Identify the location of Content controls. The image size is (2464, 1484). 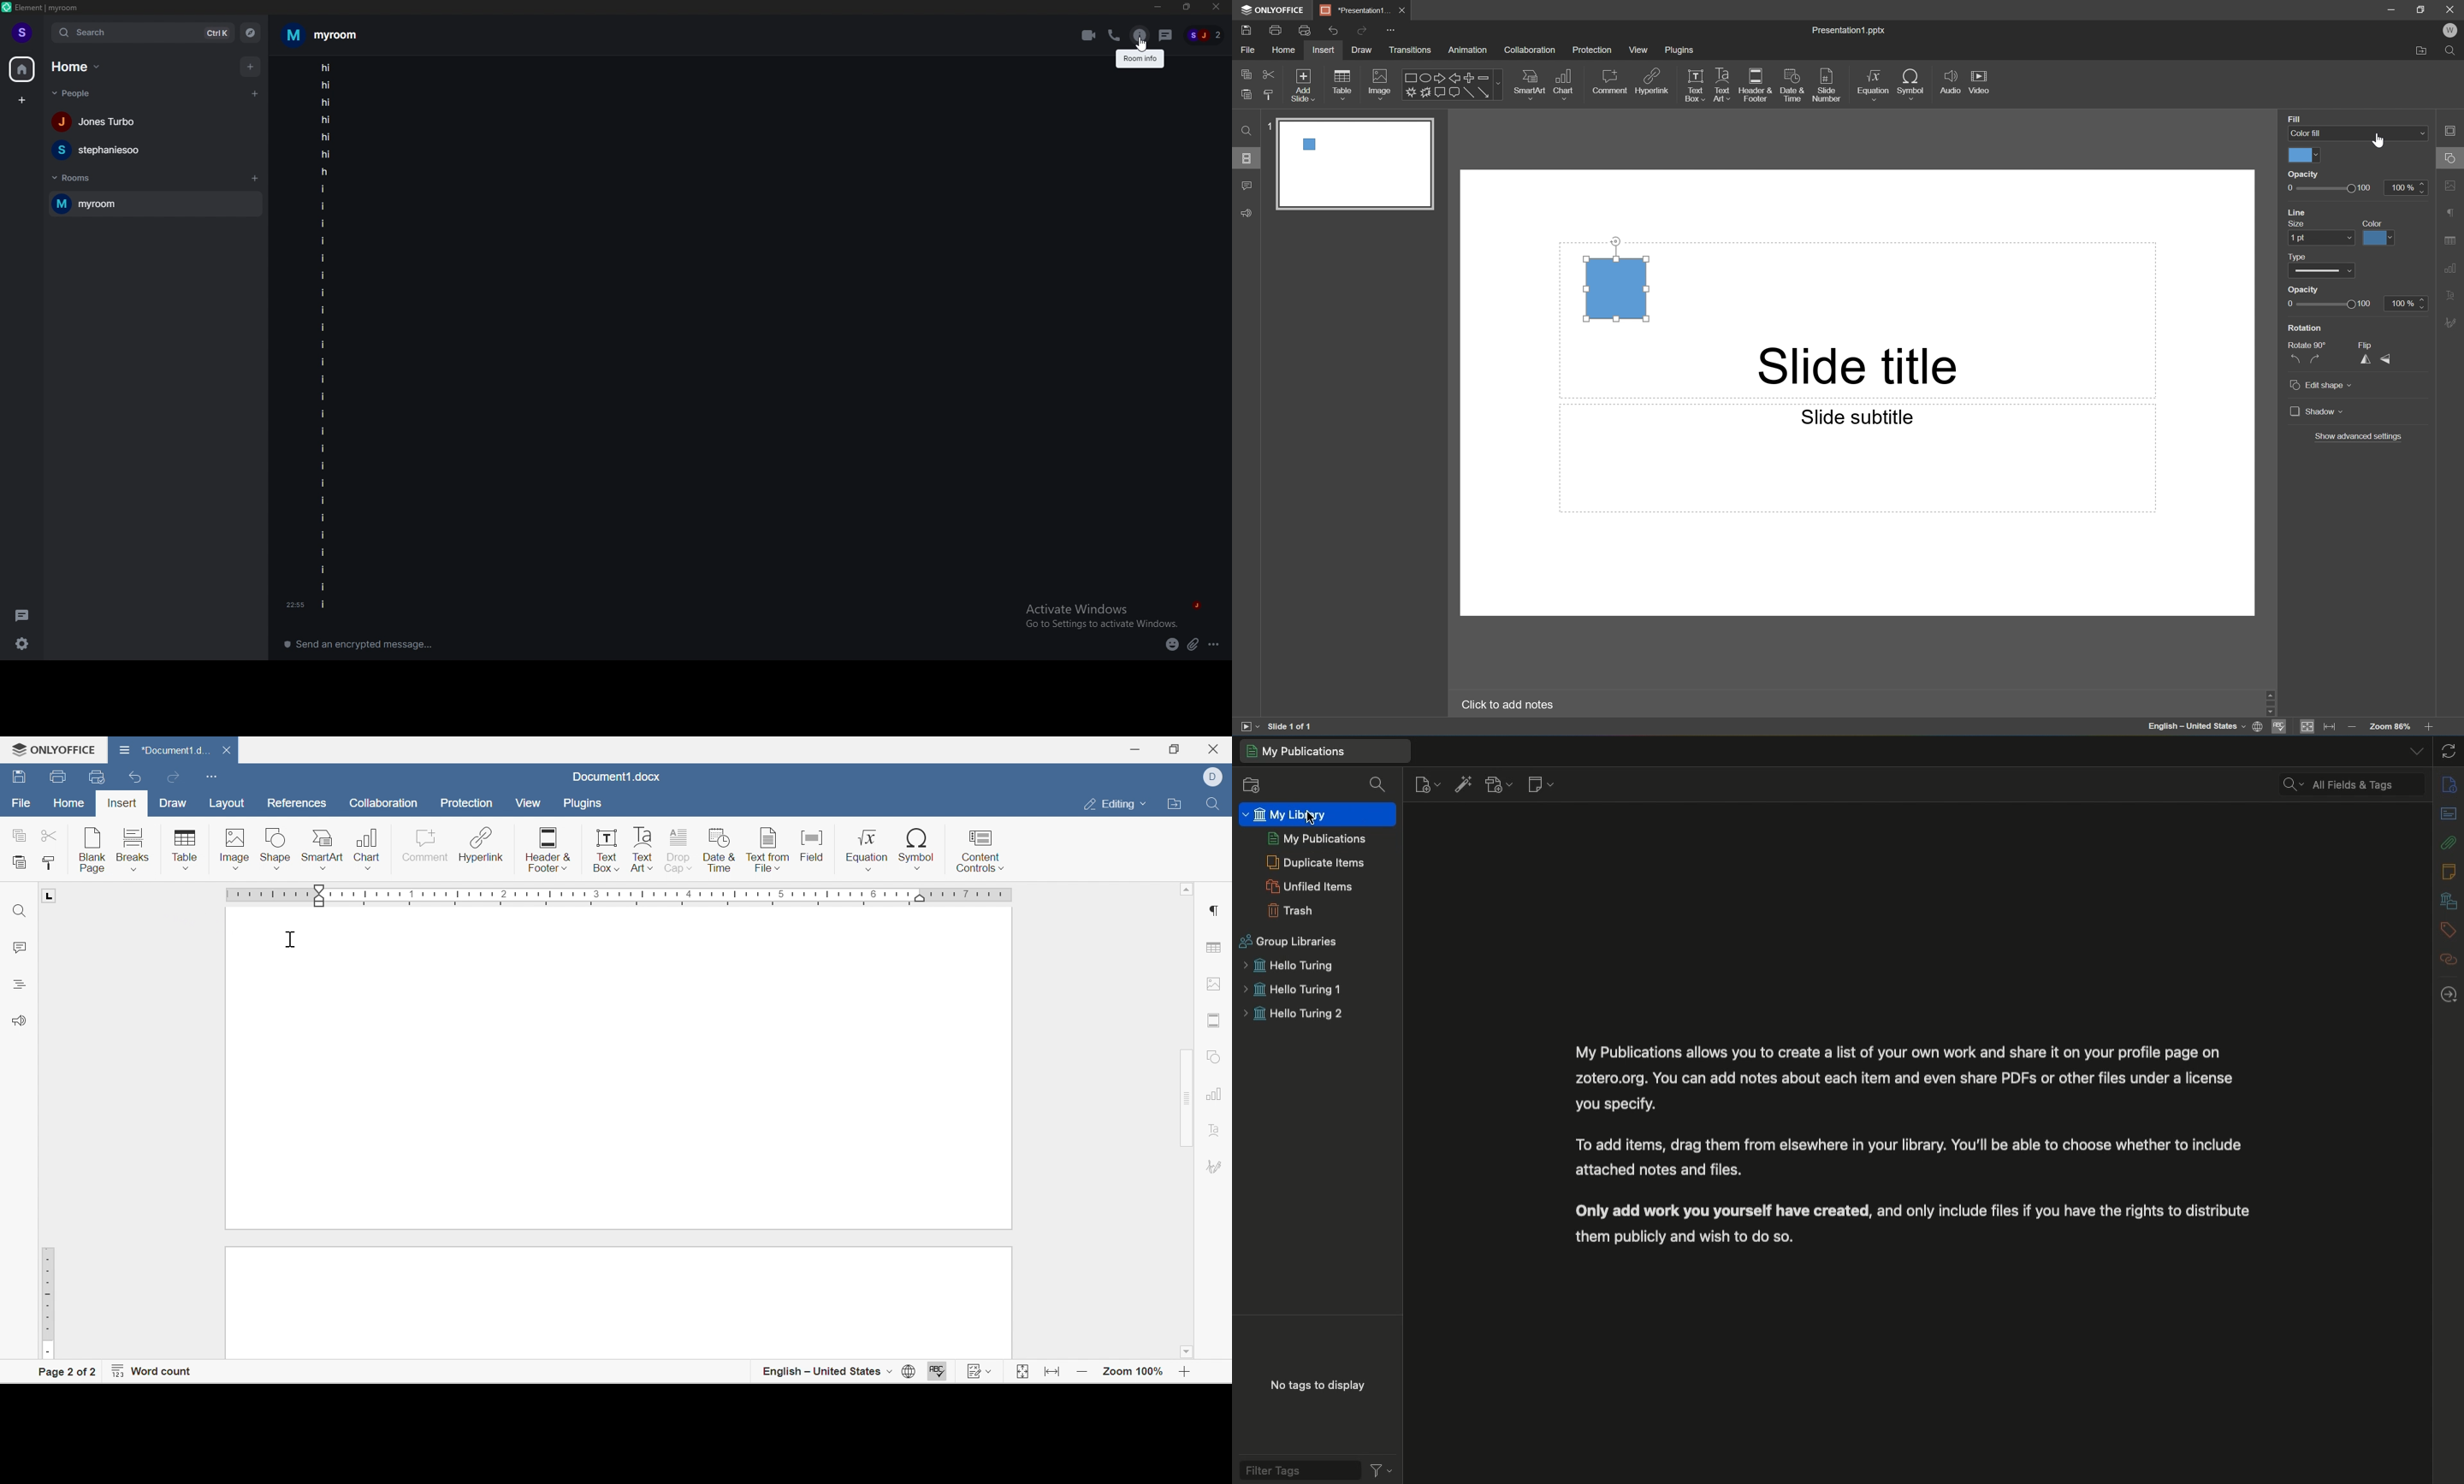
(979, 849).